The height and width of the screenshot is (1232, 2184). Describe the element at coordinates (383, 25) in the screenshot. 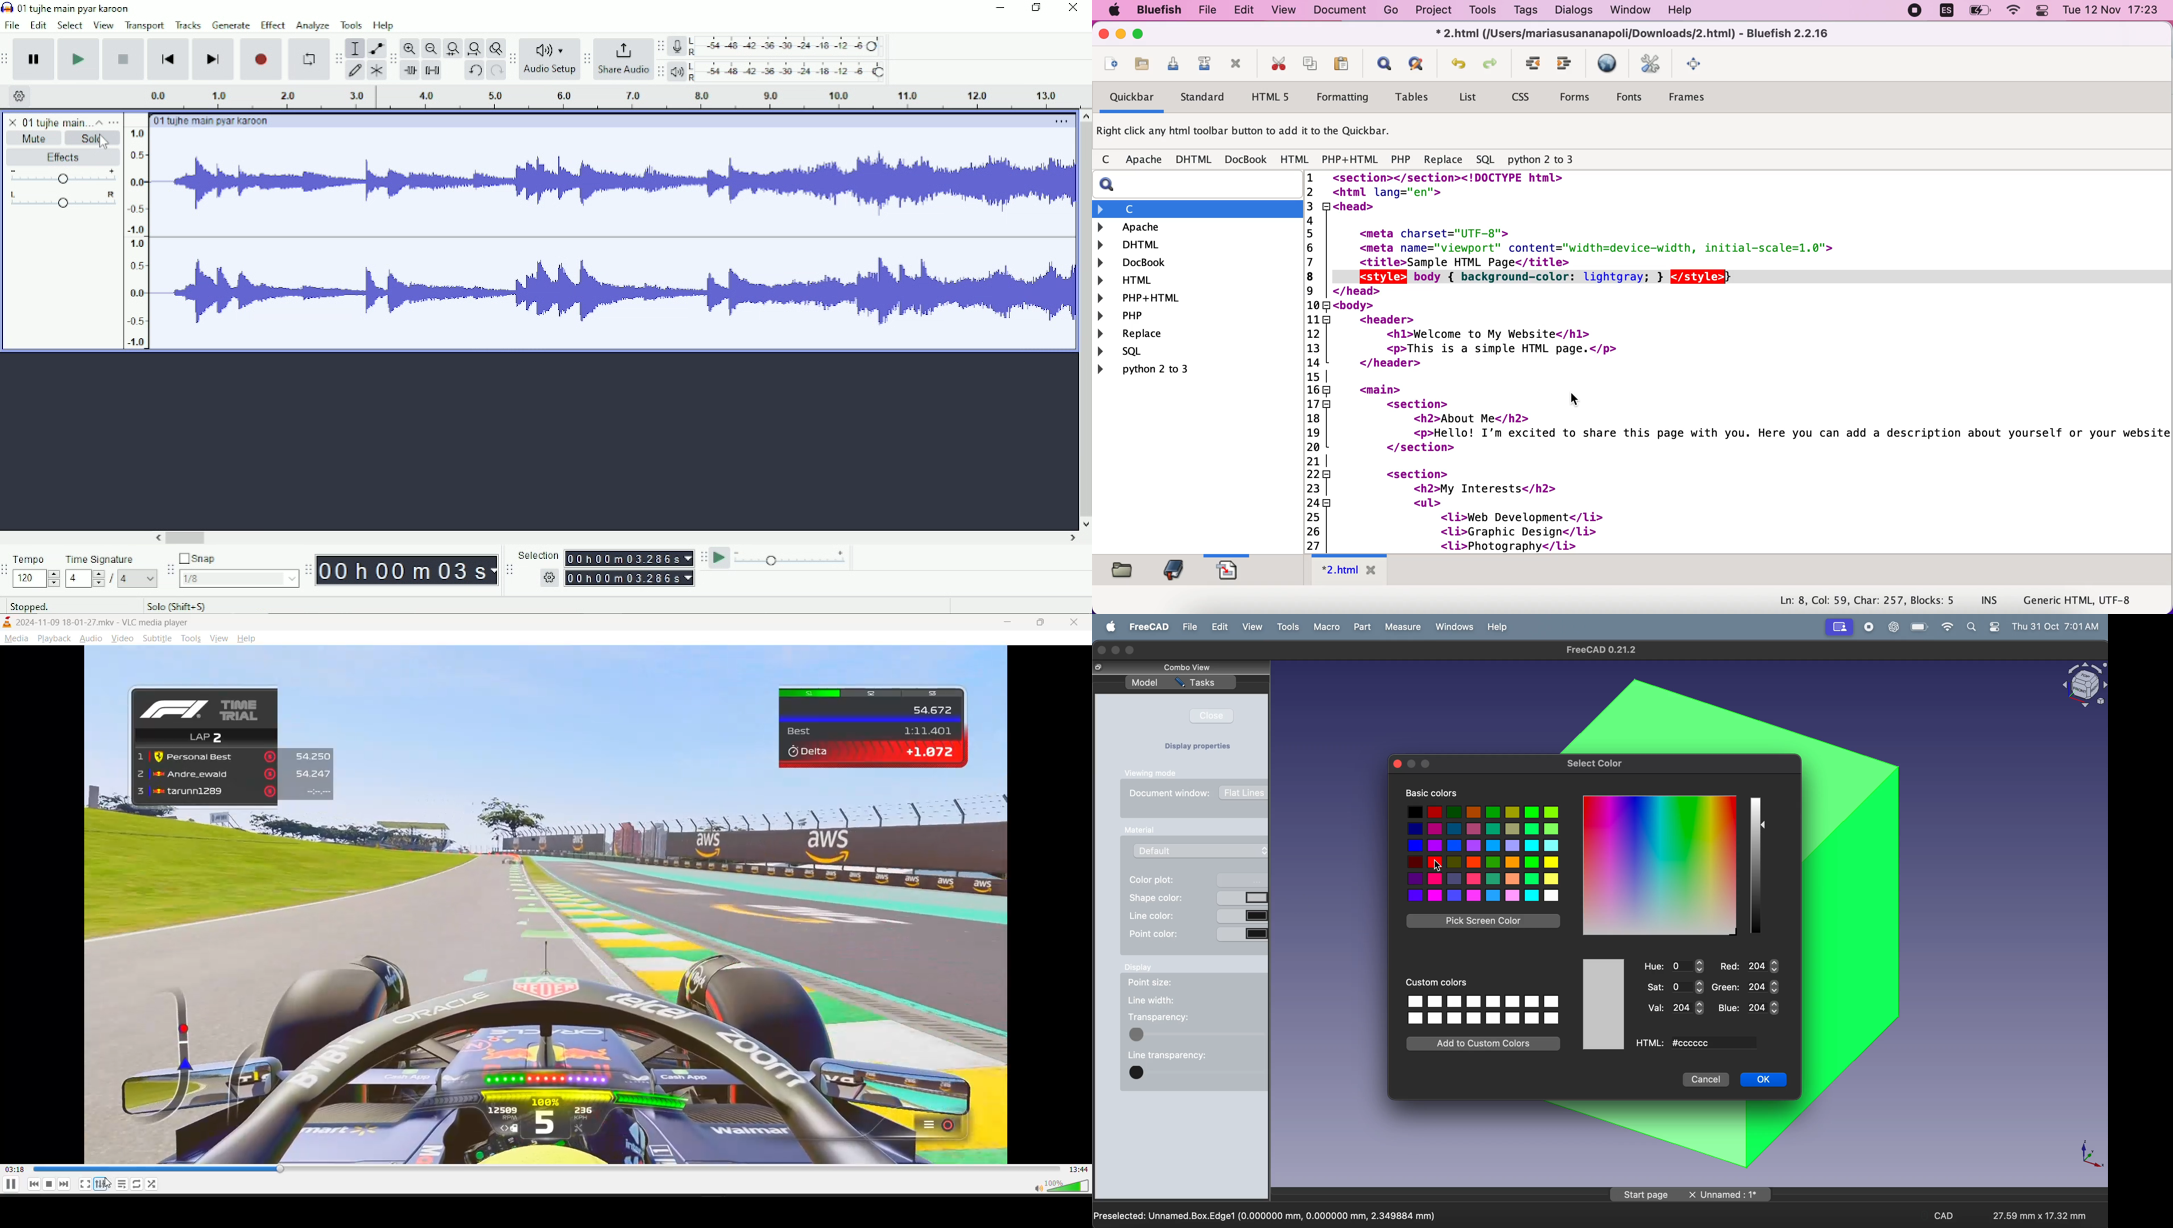

I see `Help` at that location.